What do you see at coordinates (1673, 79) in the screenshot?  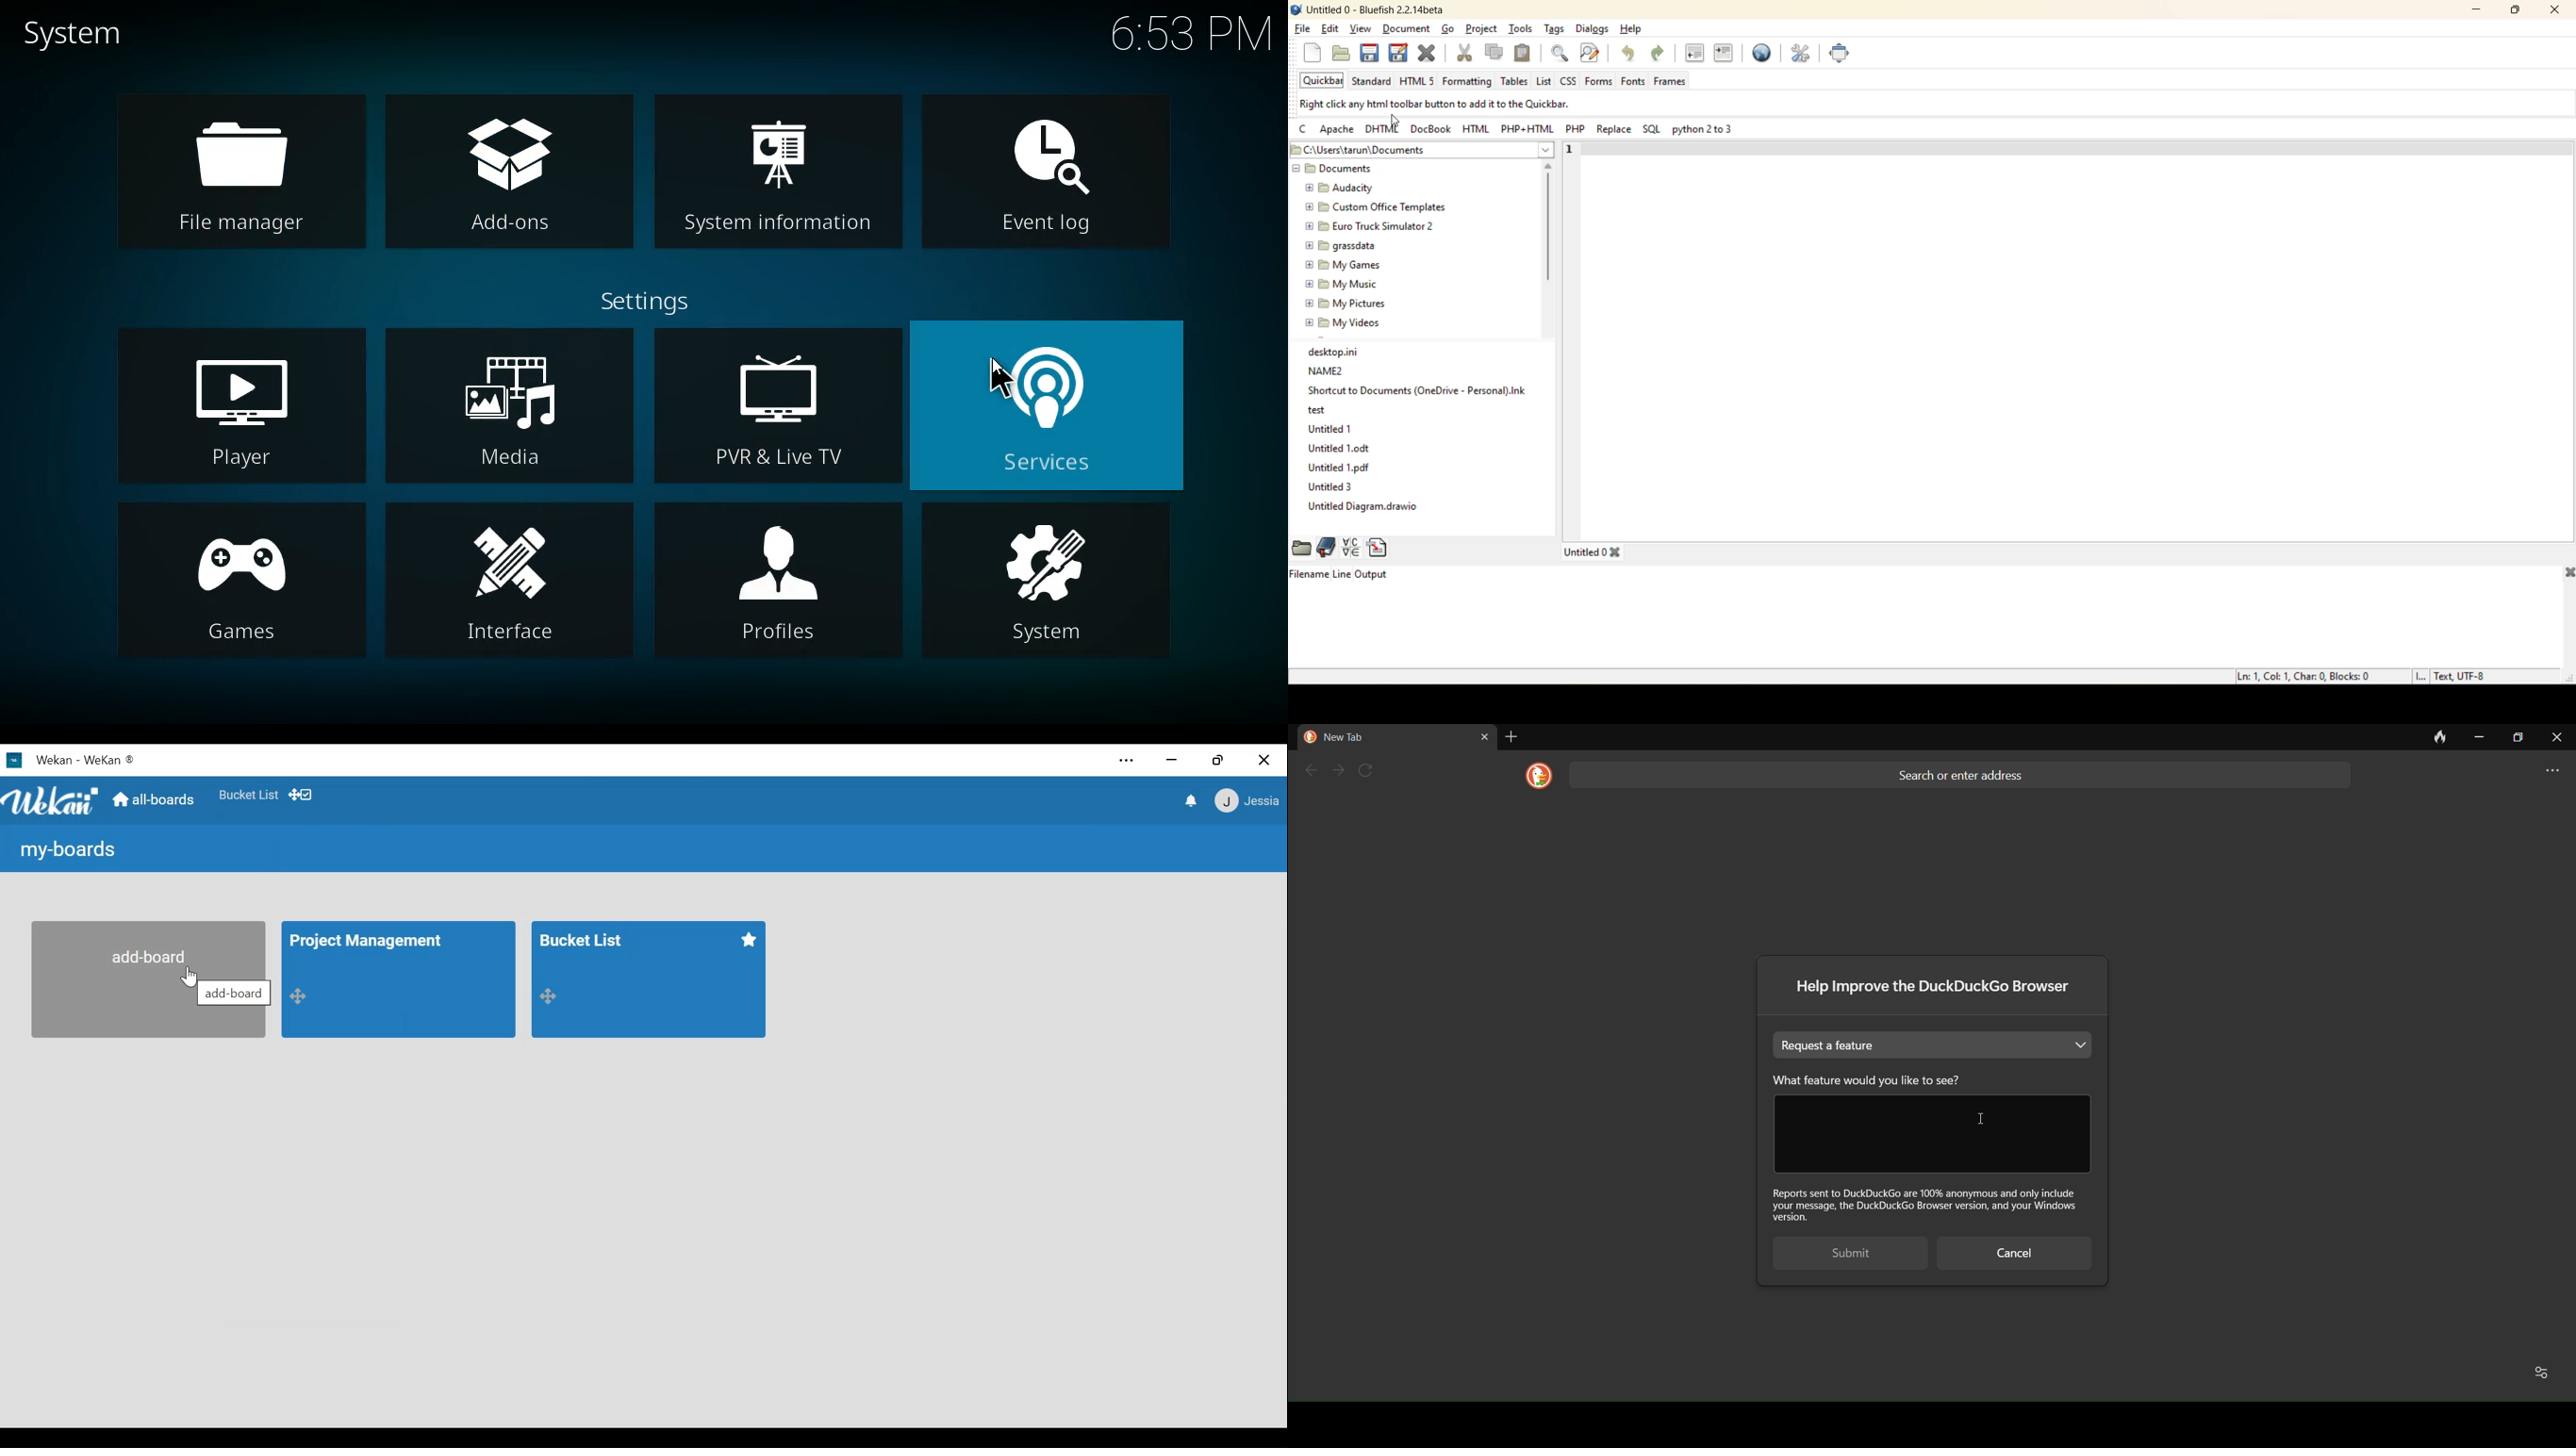 I see `frames` at bounding box center [1673, 79].